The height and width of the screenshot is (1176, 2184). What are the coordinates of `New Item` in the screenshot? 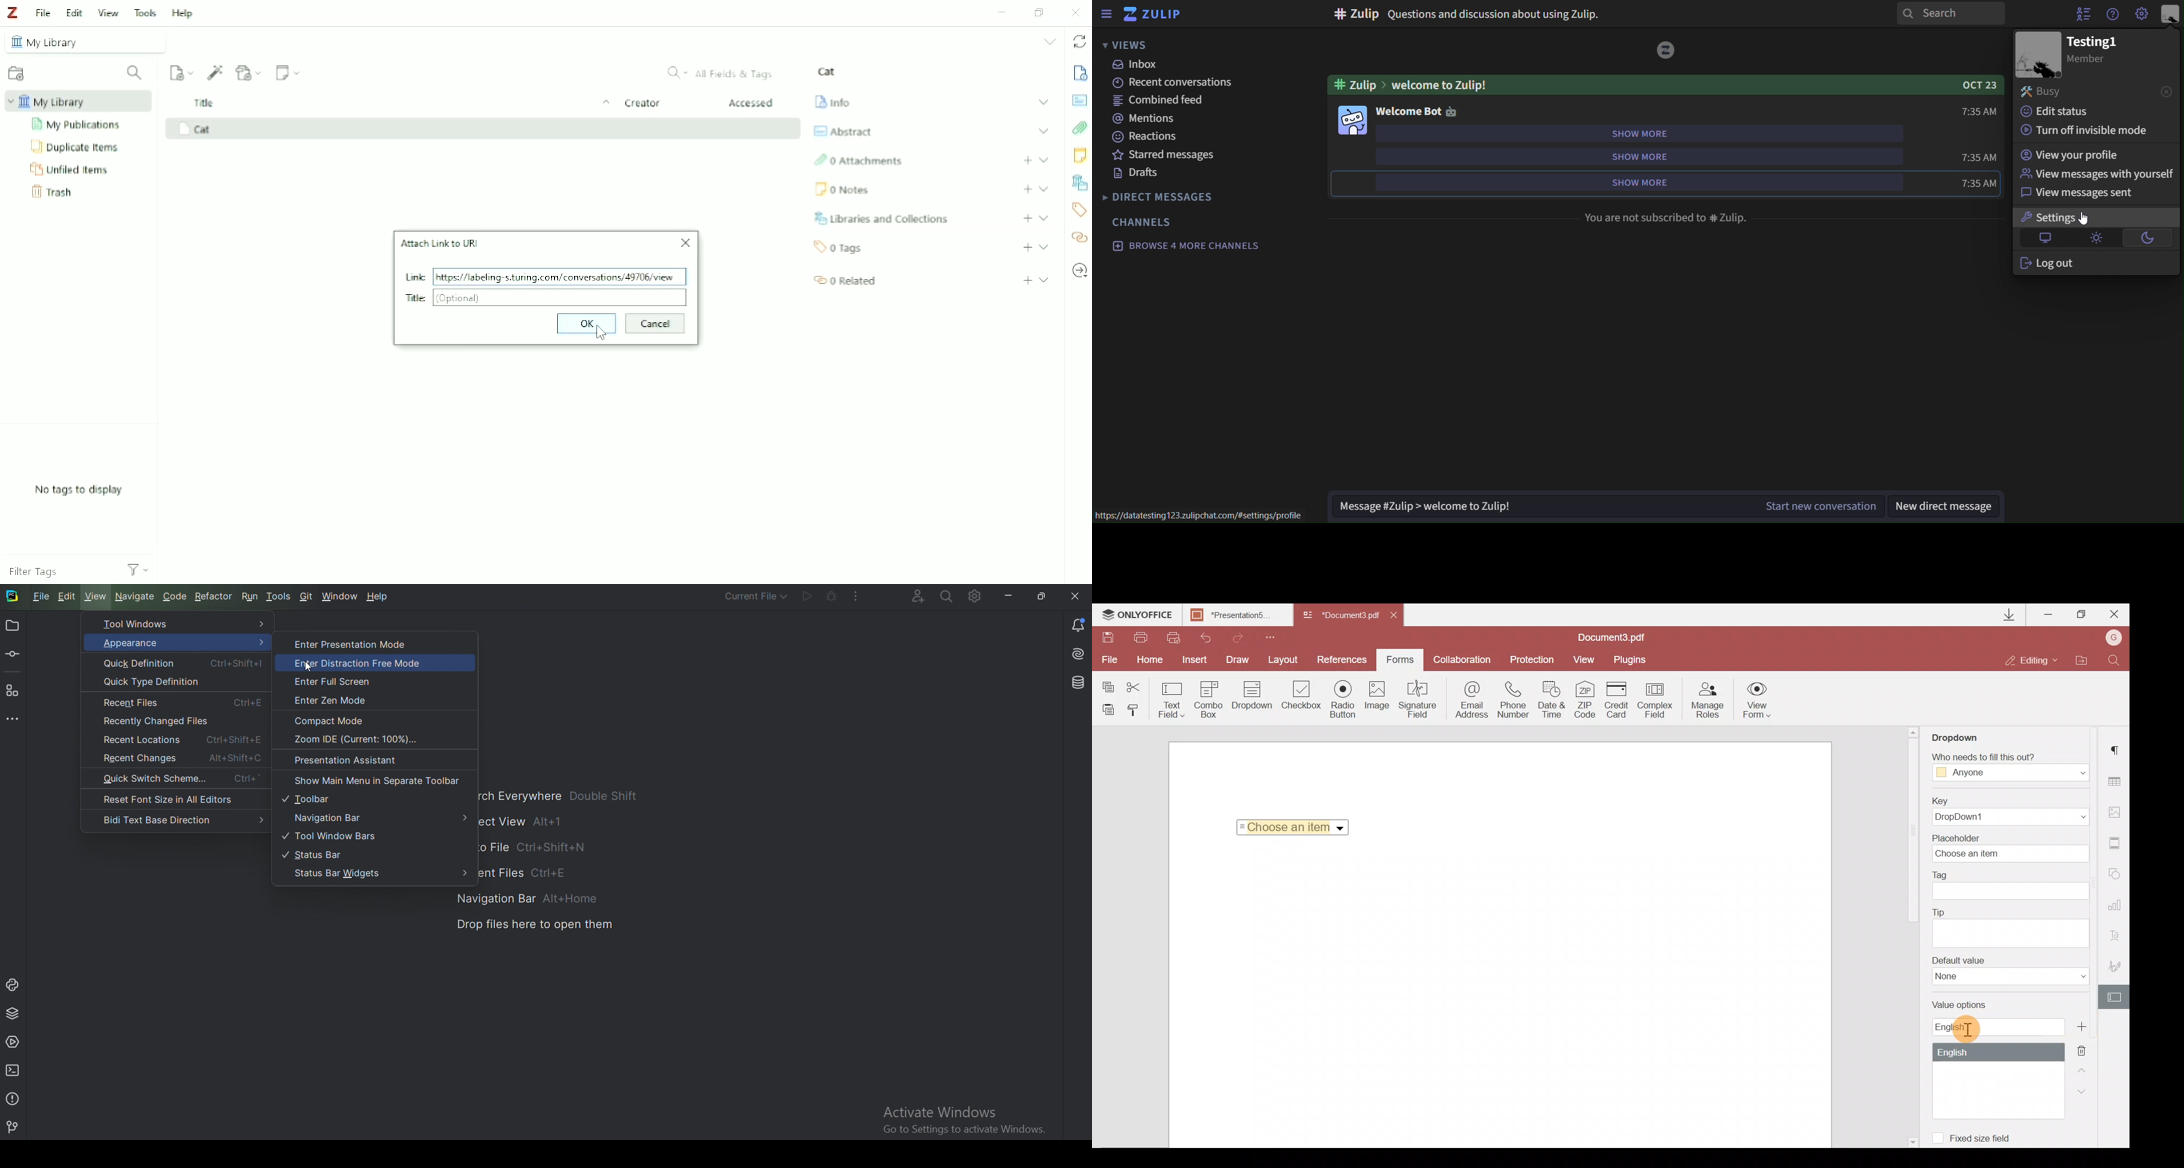 It's located at (182, 71).